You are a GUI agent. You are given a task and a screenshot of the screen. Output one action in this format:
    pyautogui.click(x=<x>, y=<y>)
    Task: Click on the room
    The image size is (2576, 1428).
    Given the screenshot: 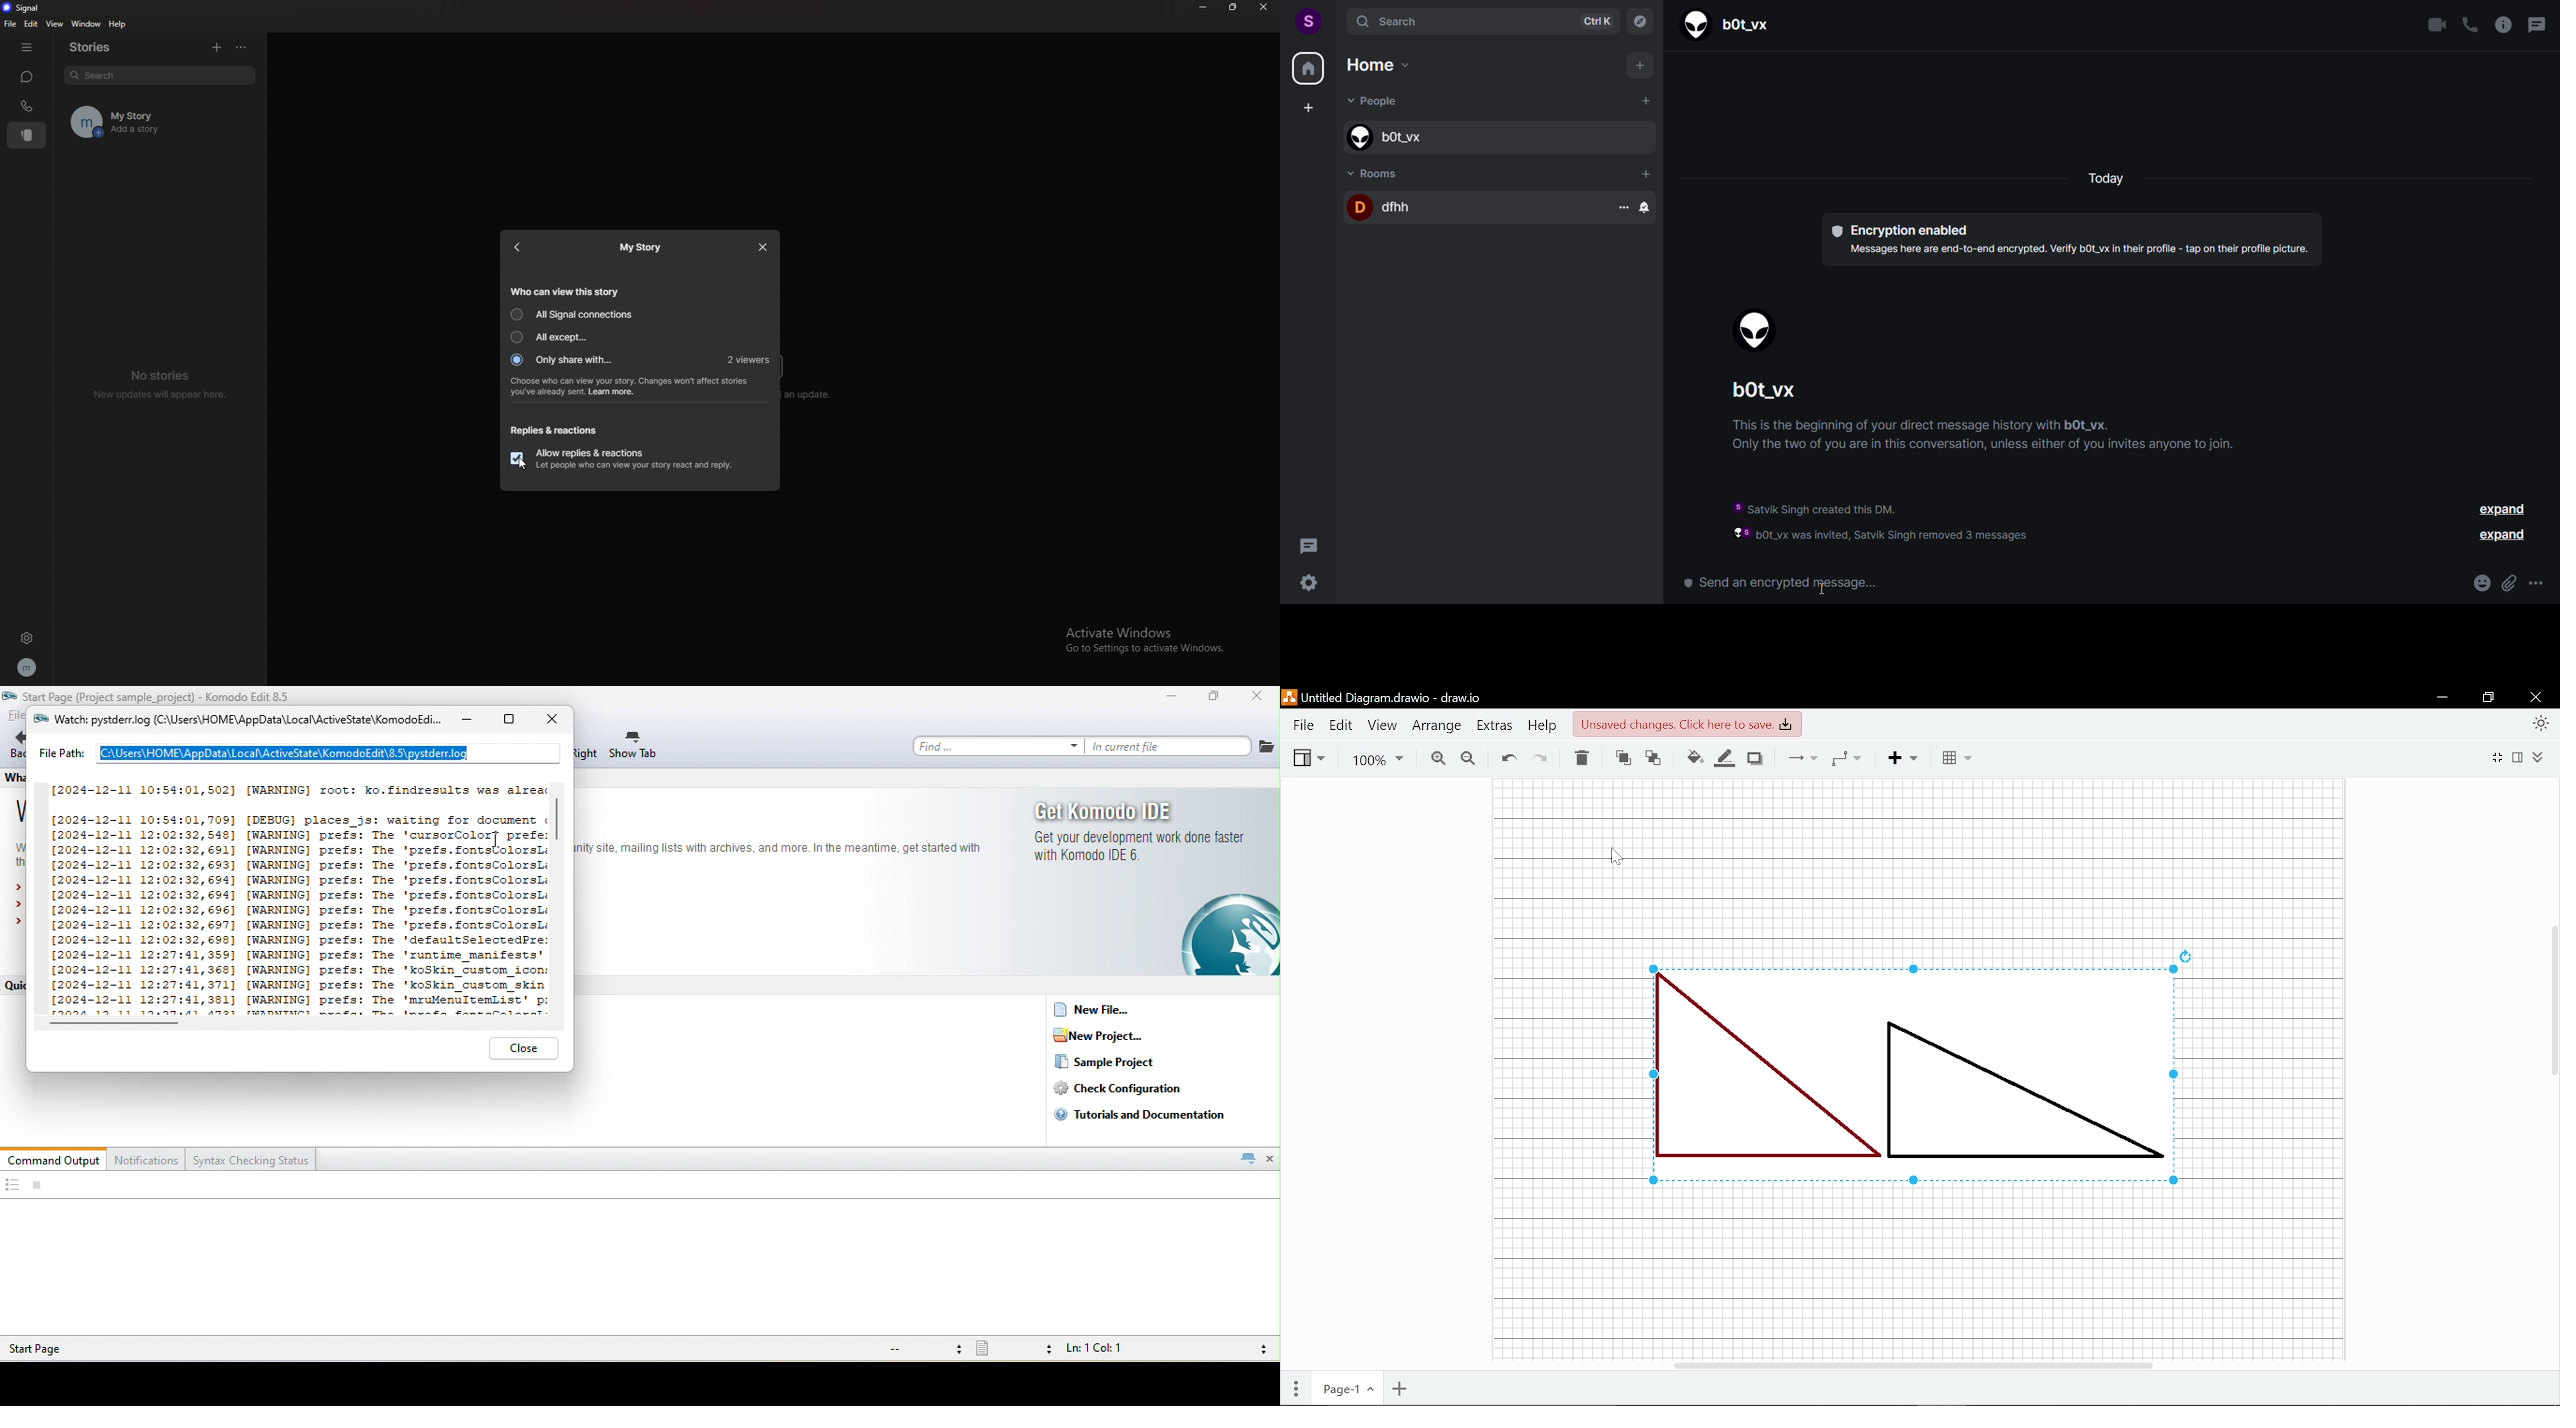 What is the action you would take?
    pyautogui.click(x=1377, y=171)
    